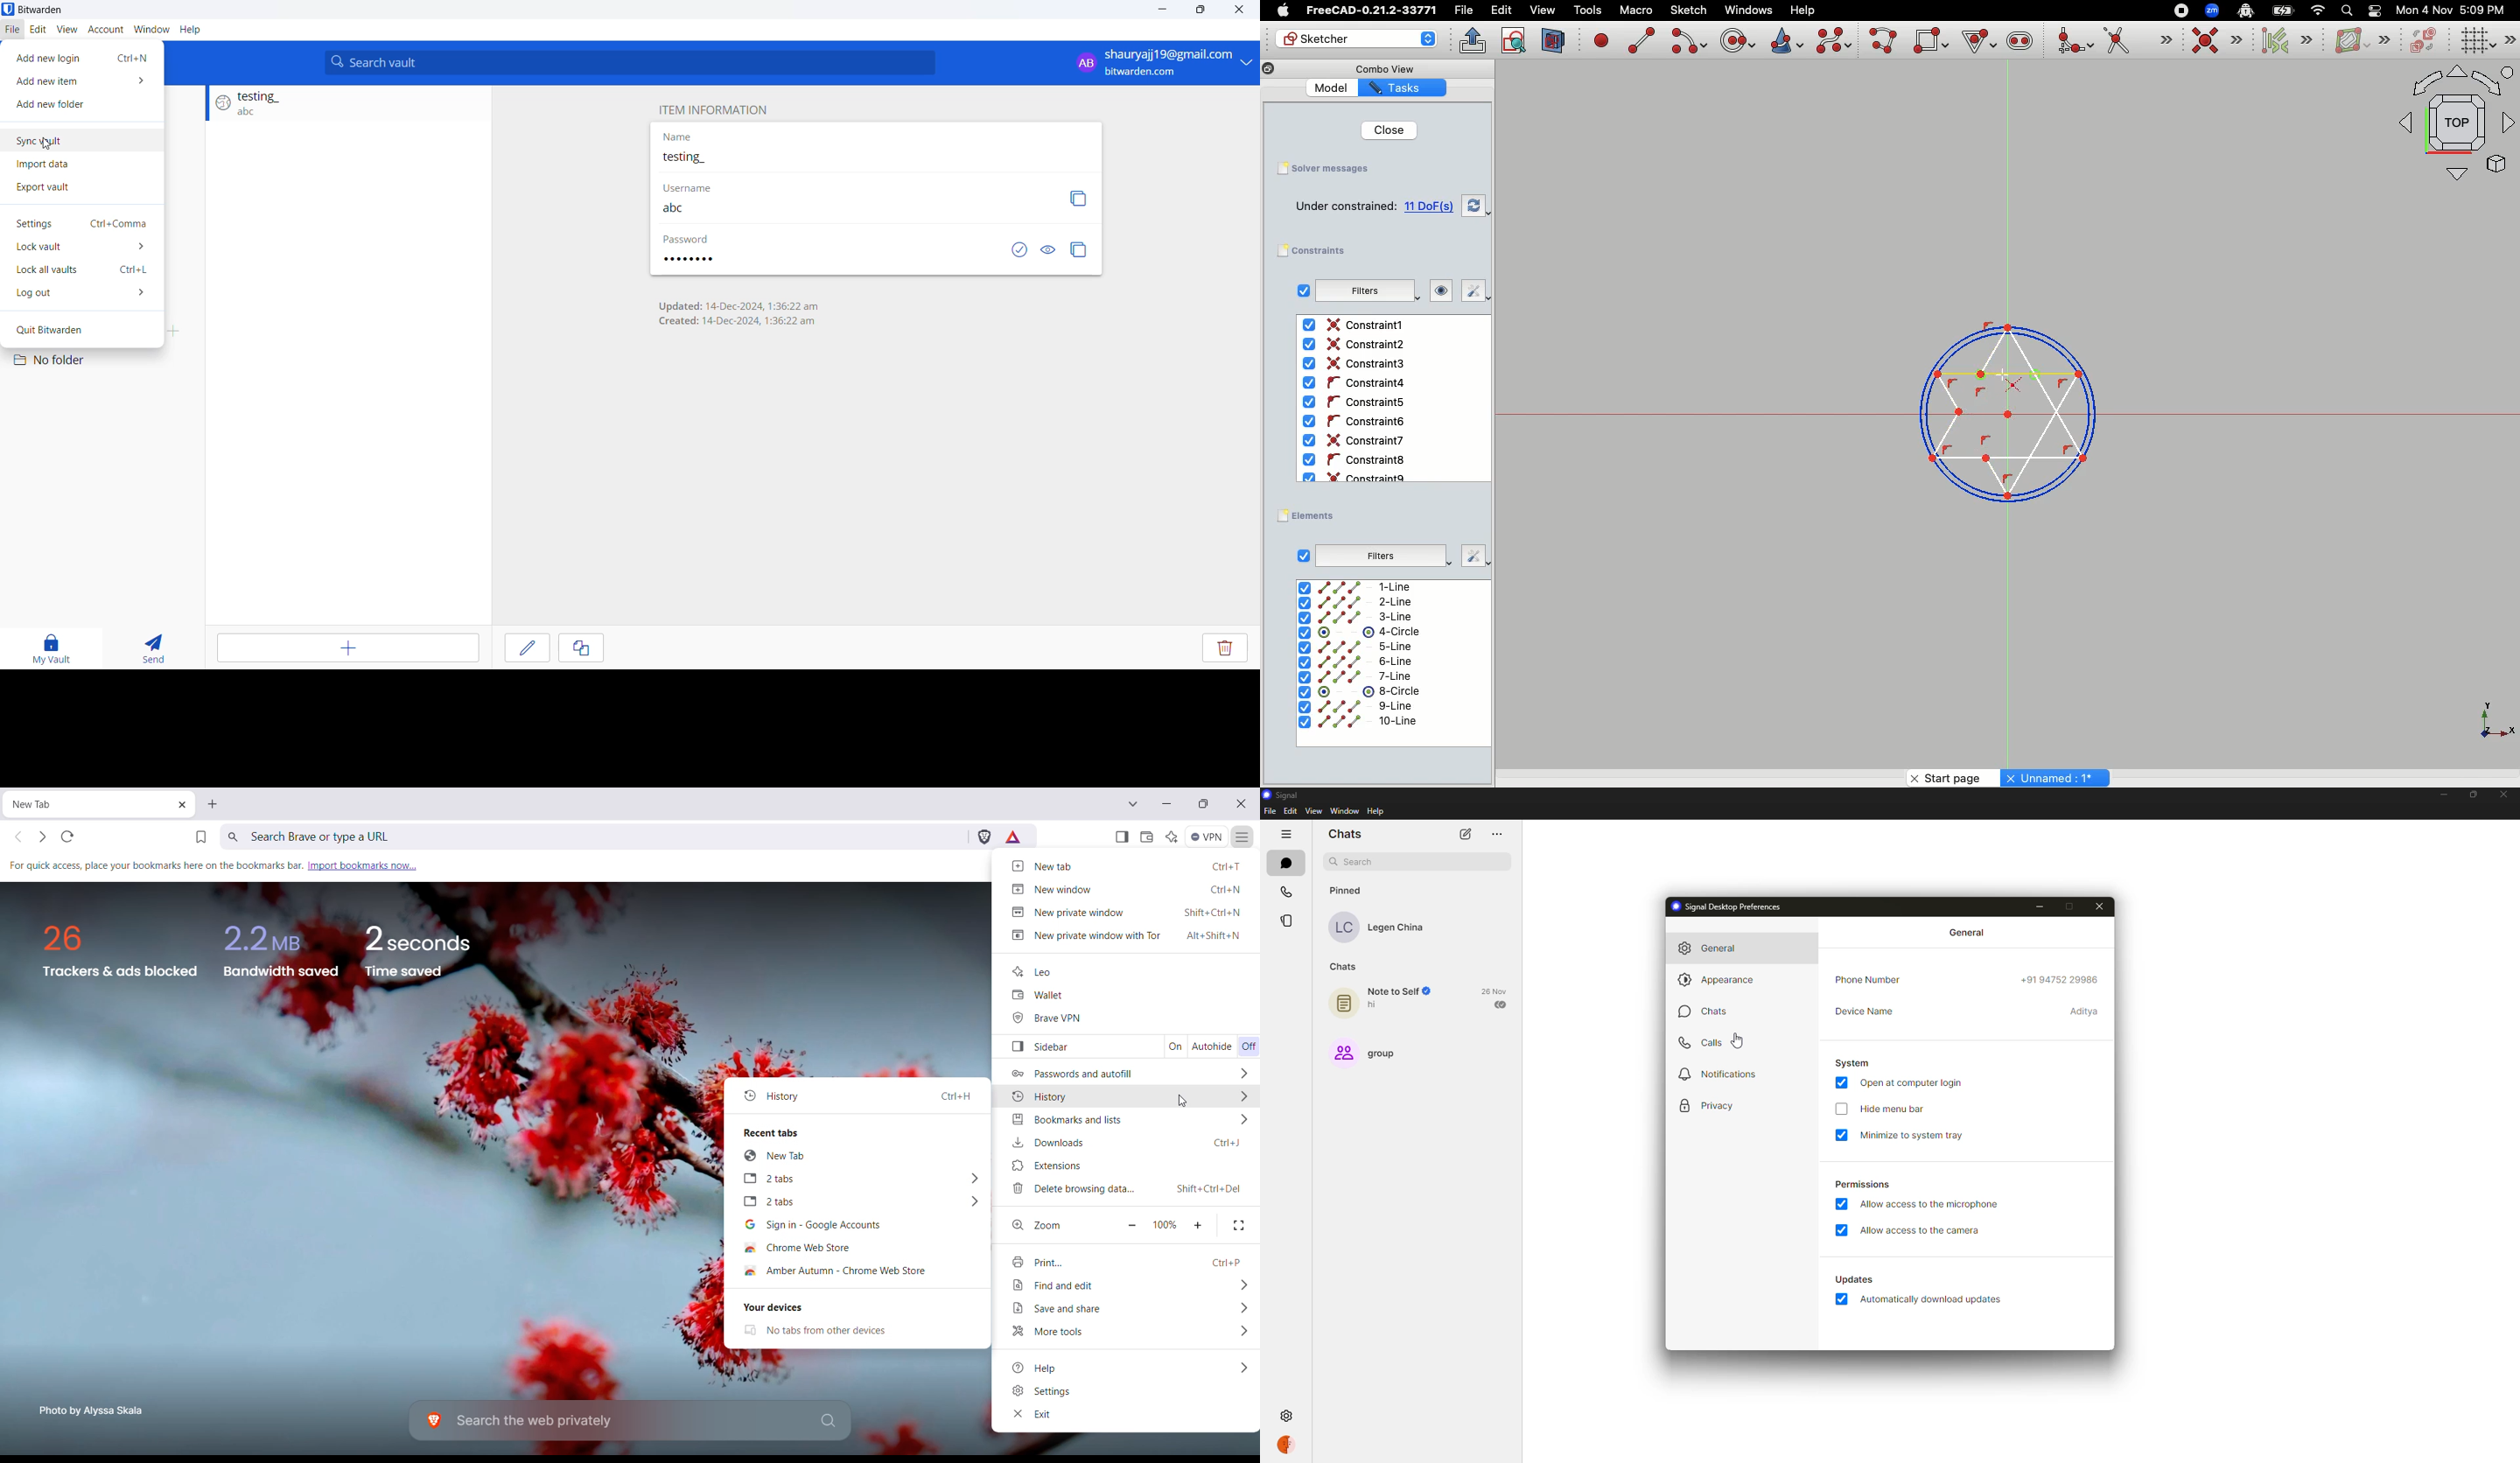  I want to click on Checkbox, so click(1299, 290).